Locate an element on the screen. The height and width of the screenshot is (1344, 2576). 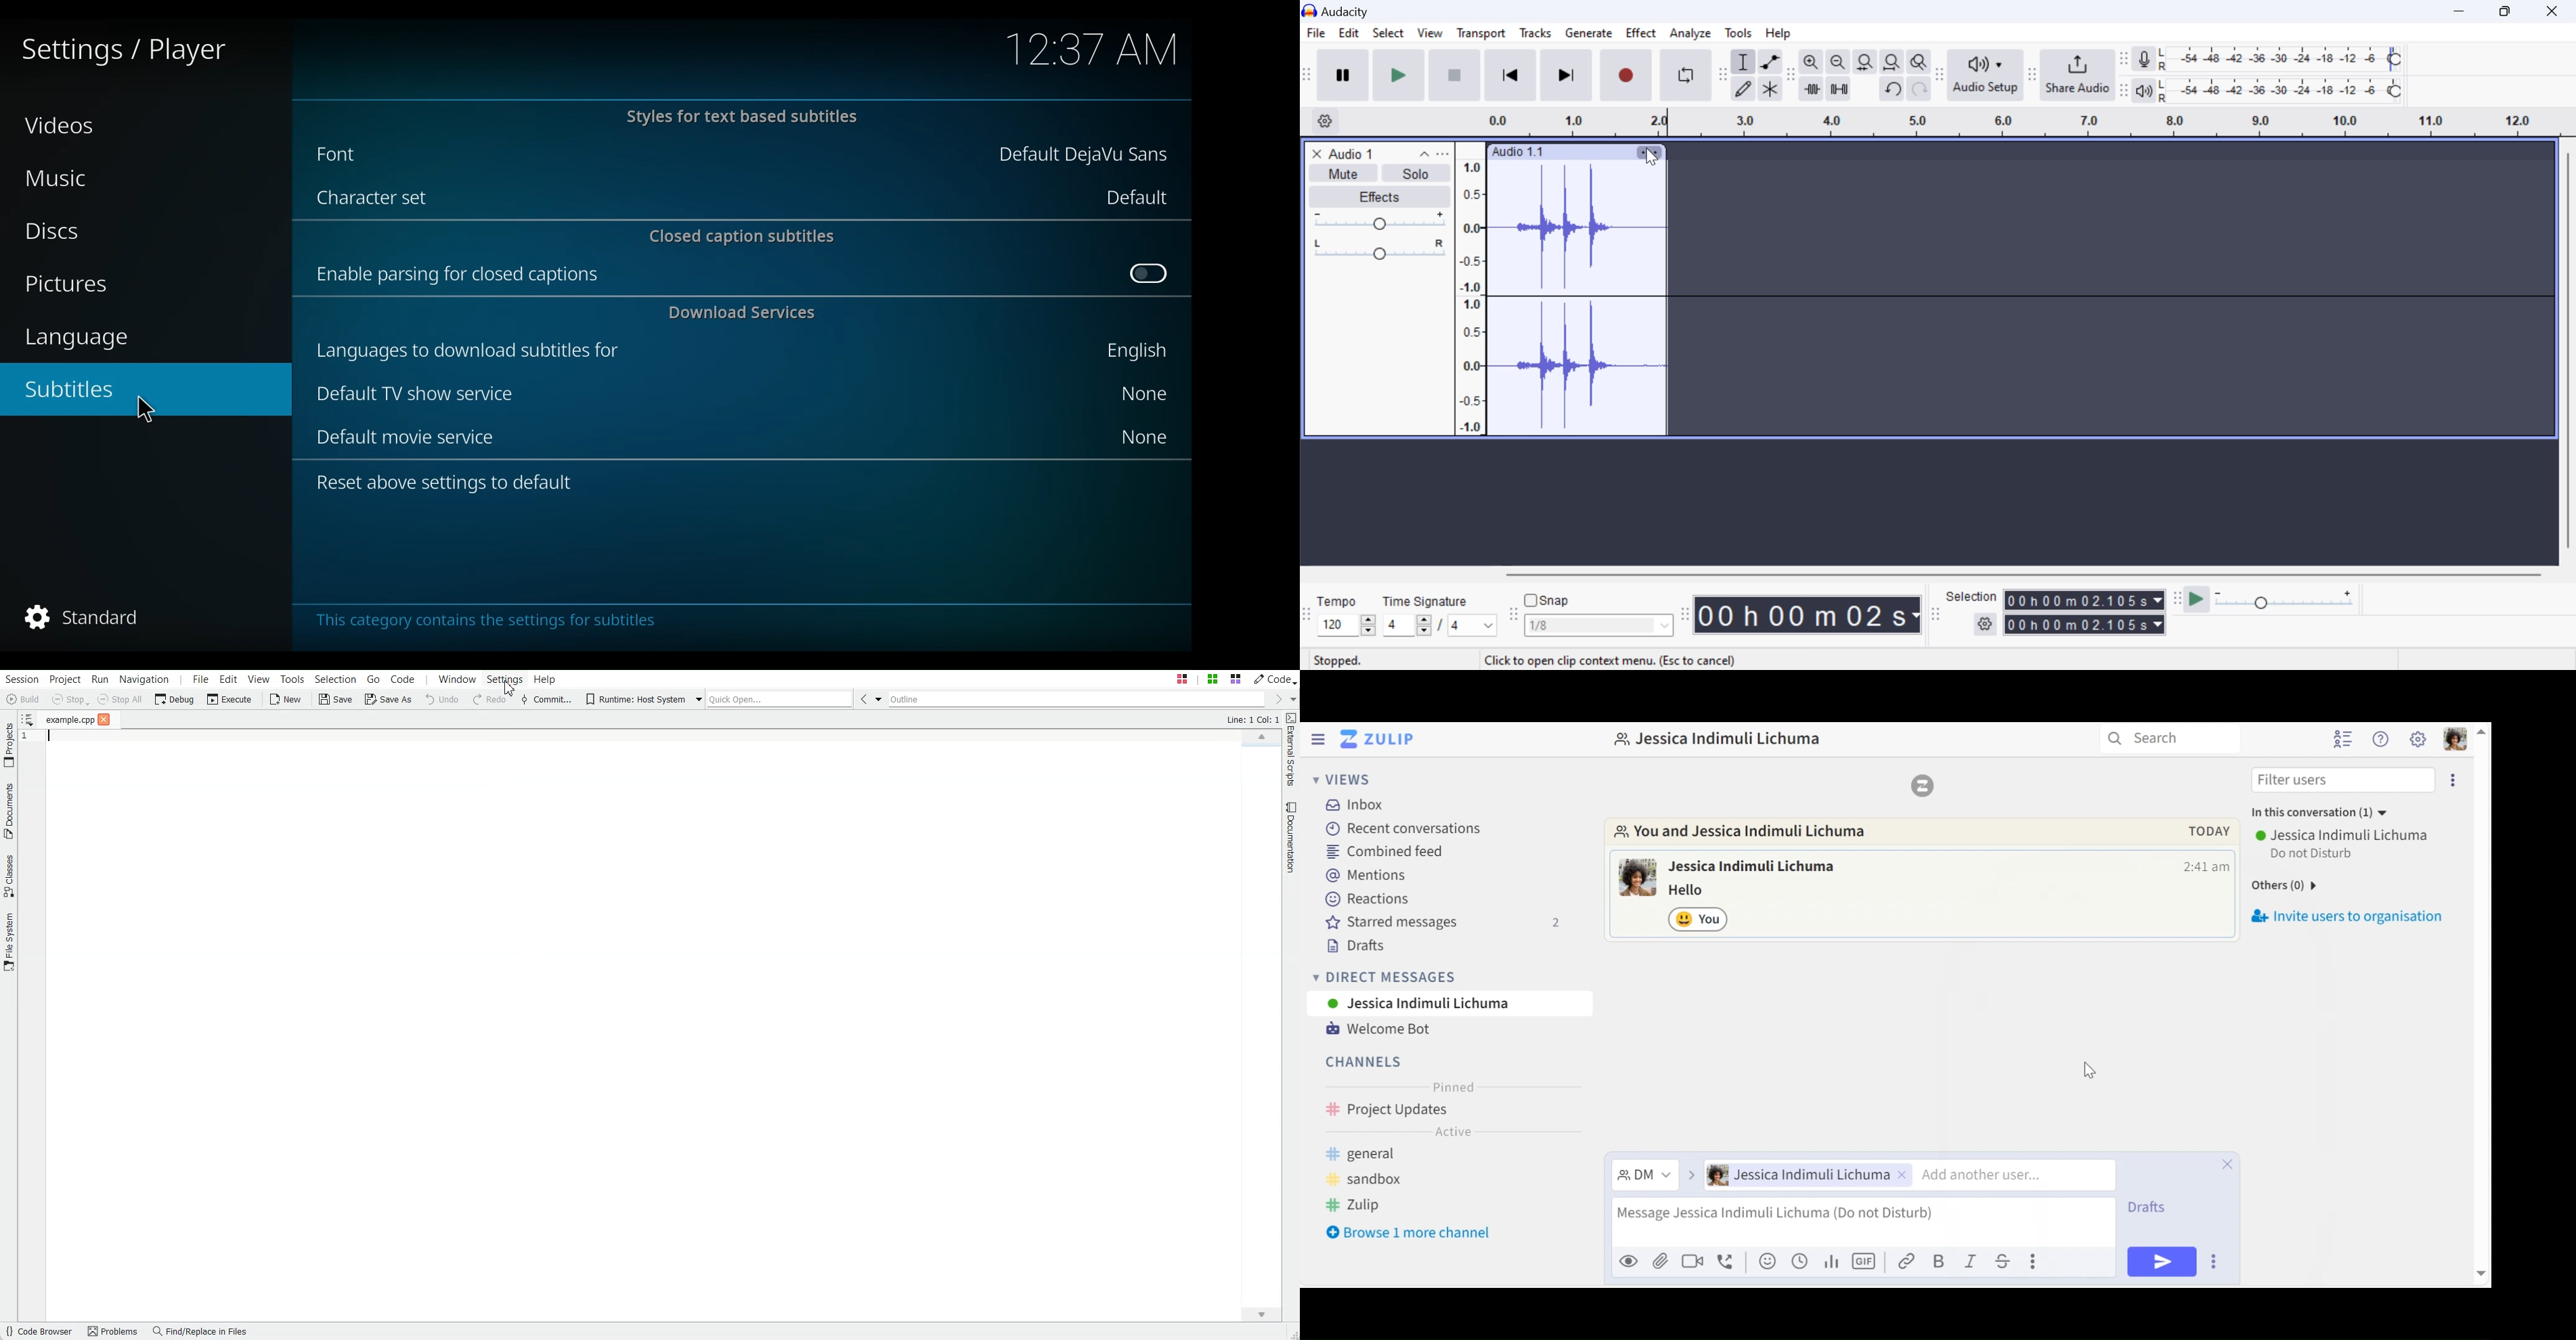
Pictures is located at coordinates (72, 285).